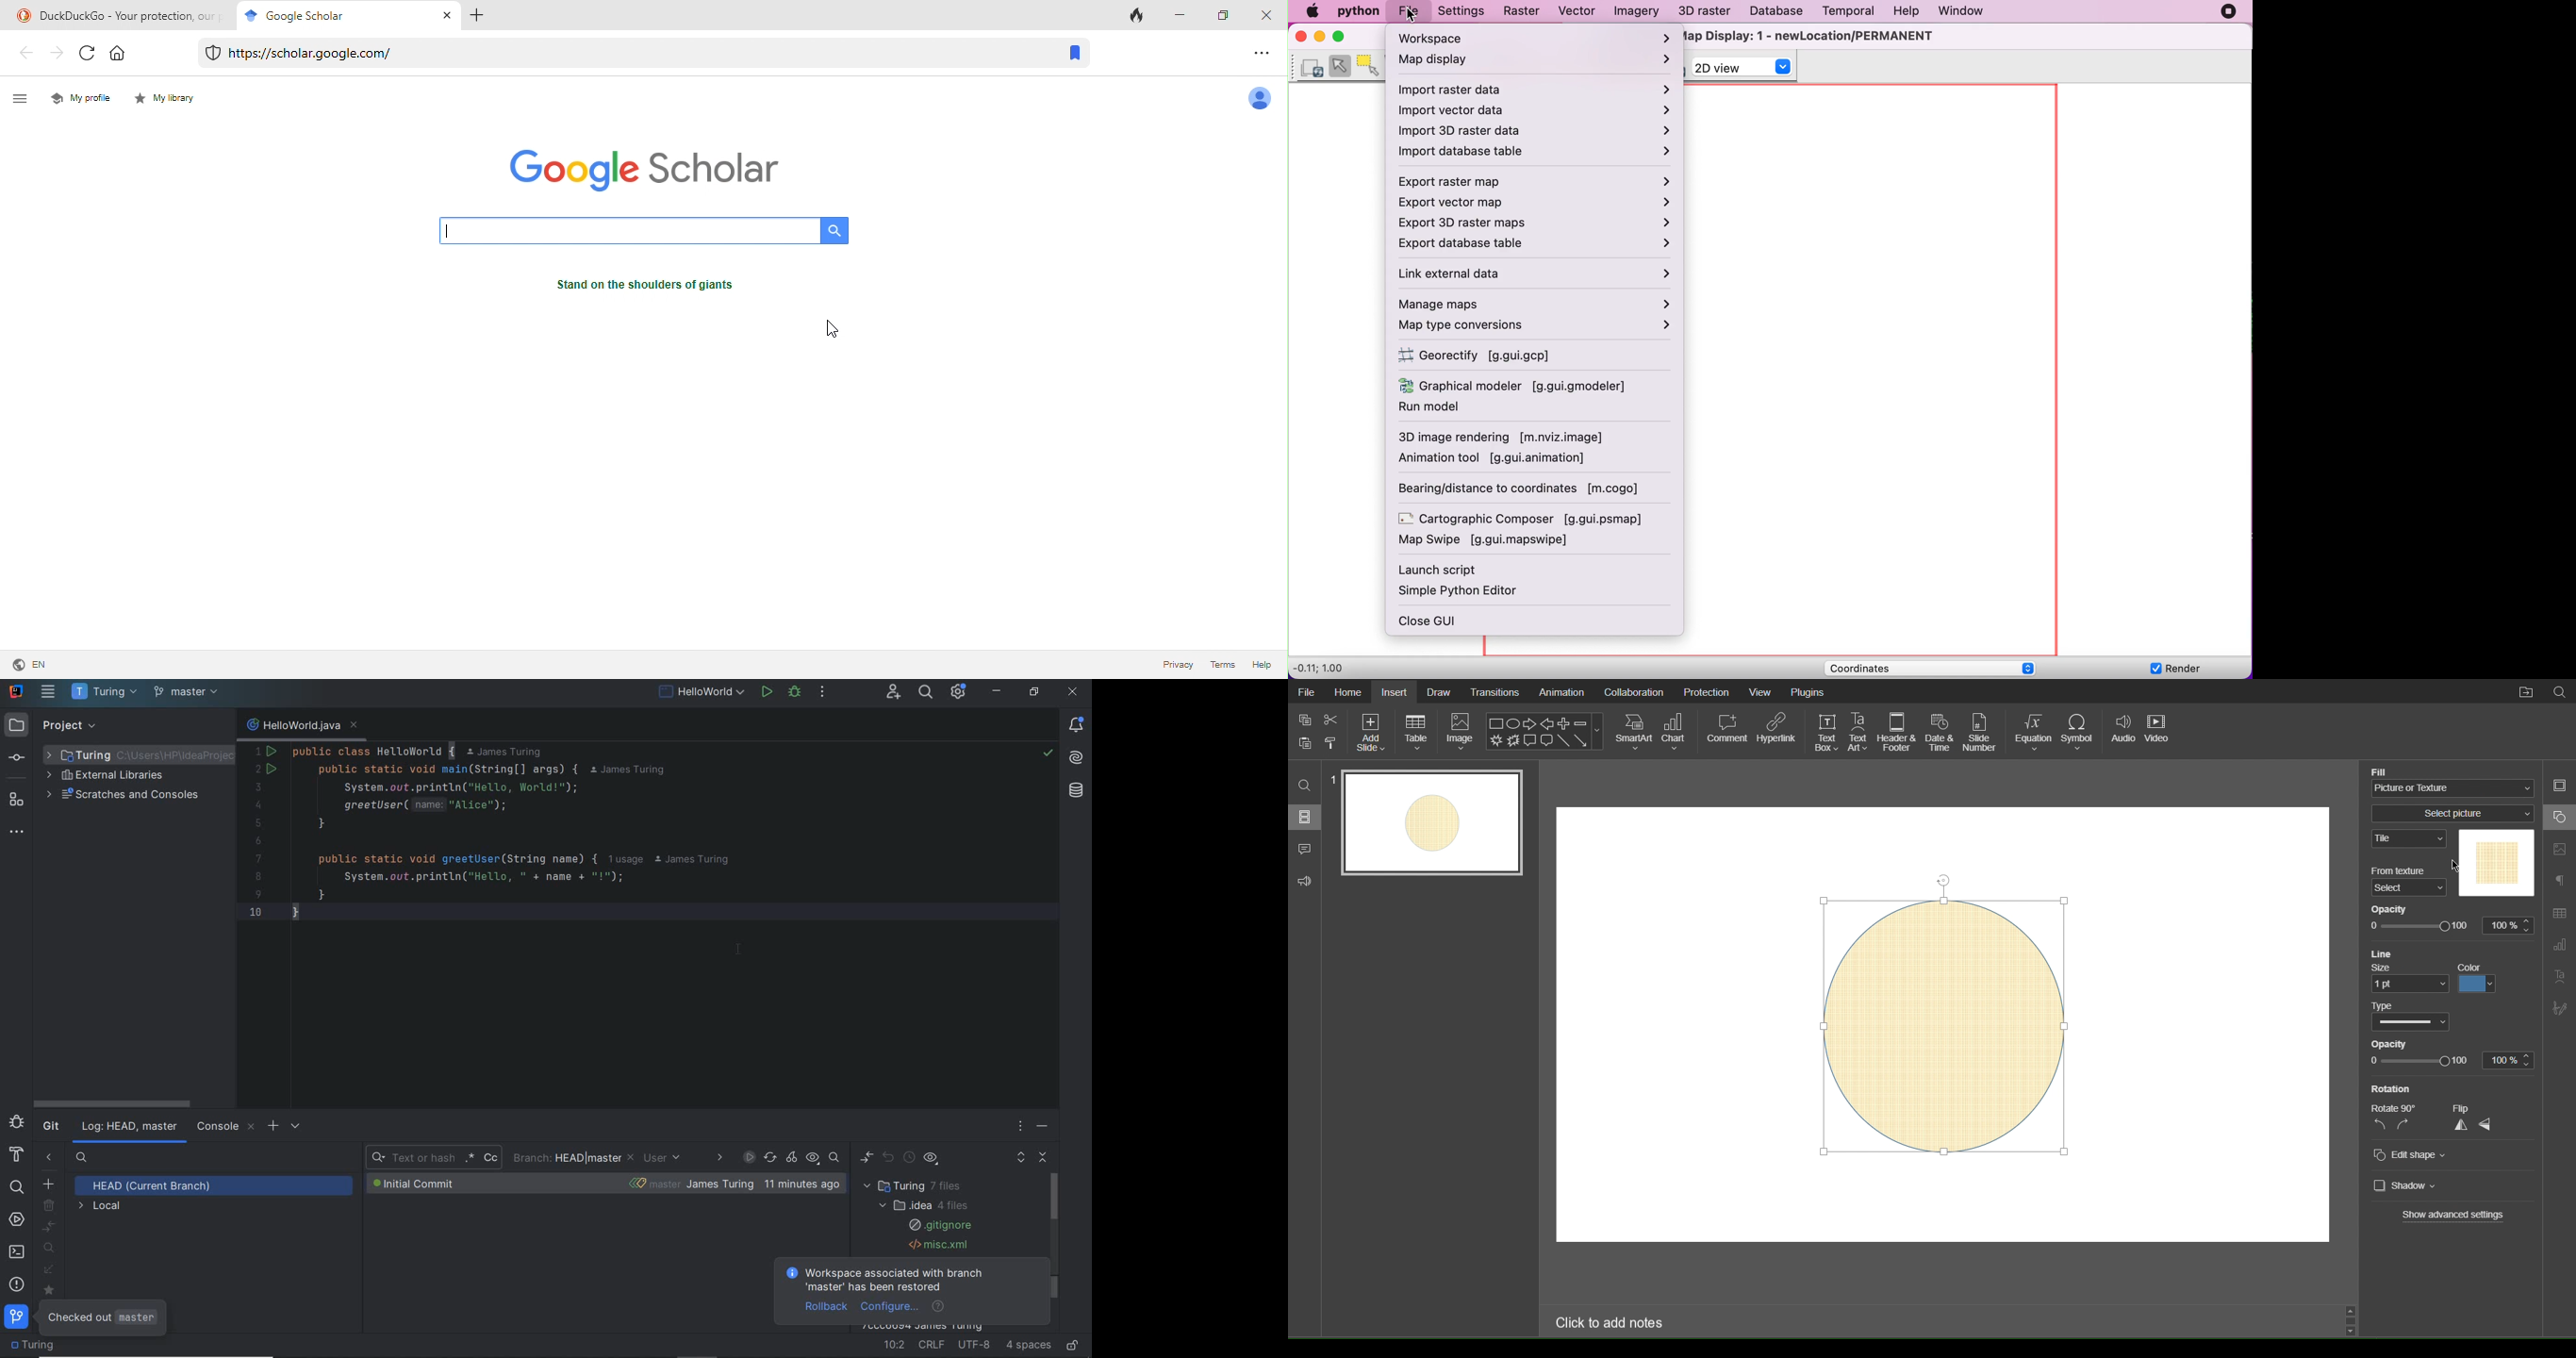 This screenshot has width=2576, height=1372. What do you see at coordinates (51, 726) in the screenshot?
I see `project` at bounding box center [51, 726].